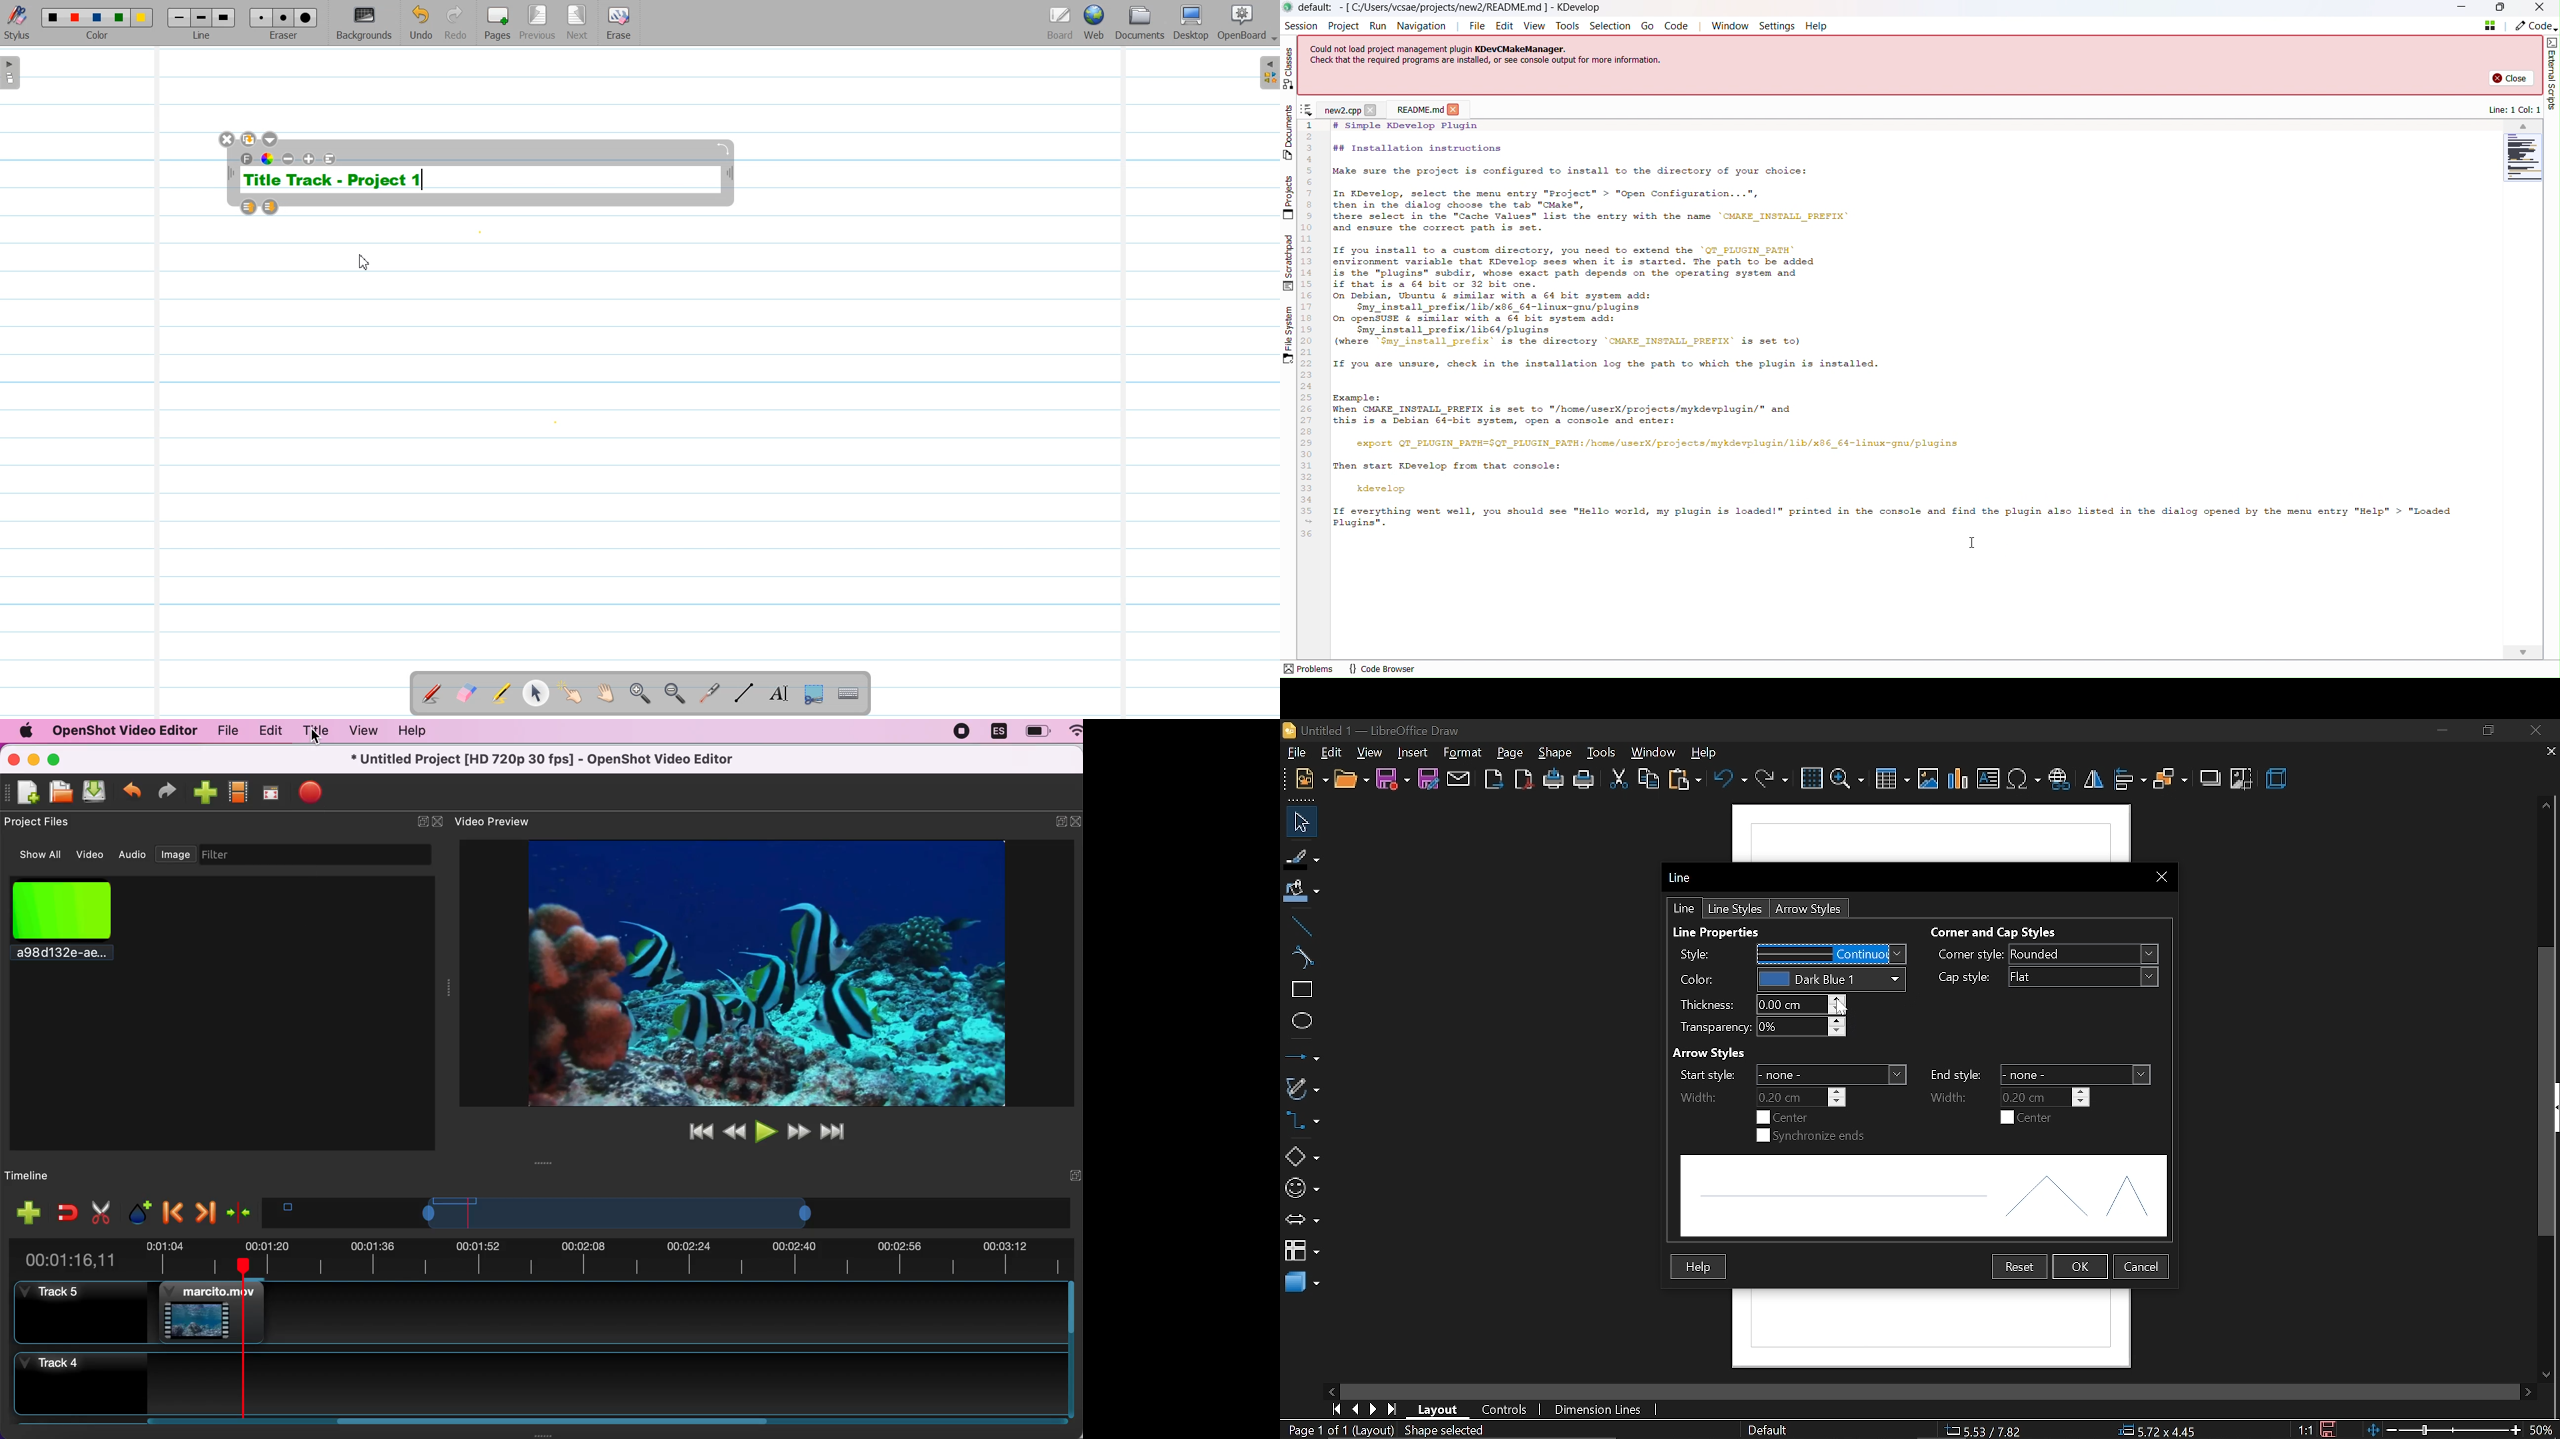 This screenshot has height=1456, width=2576. Describe the element at coordinates (1525, 782) in the screenshot. I see `export as pdf` at that location.